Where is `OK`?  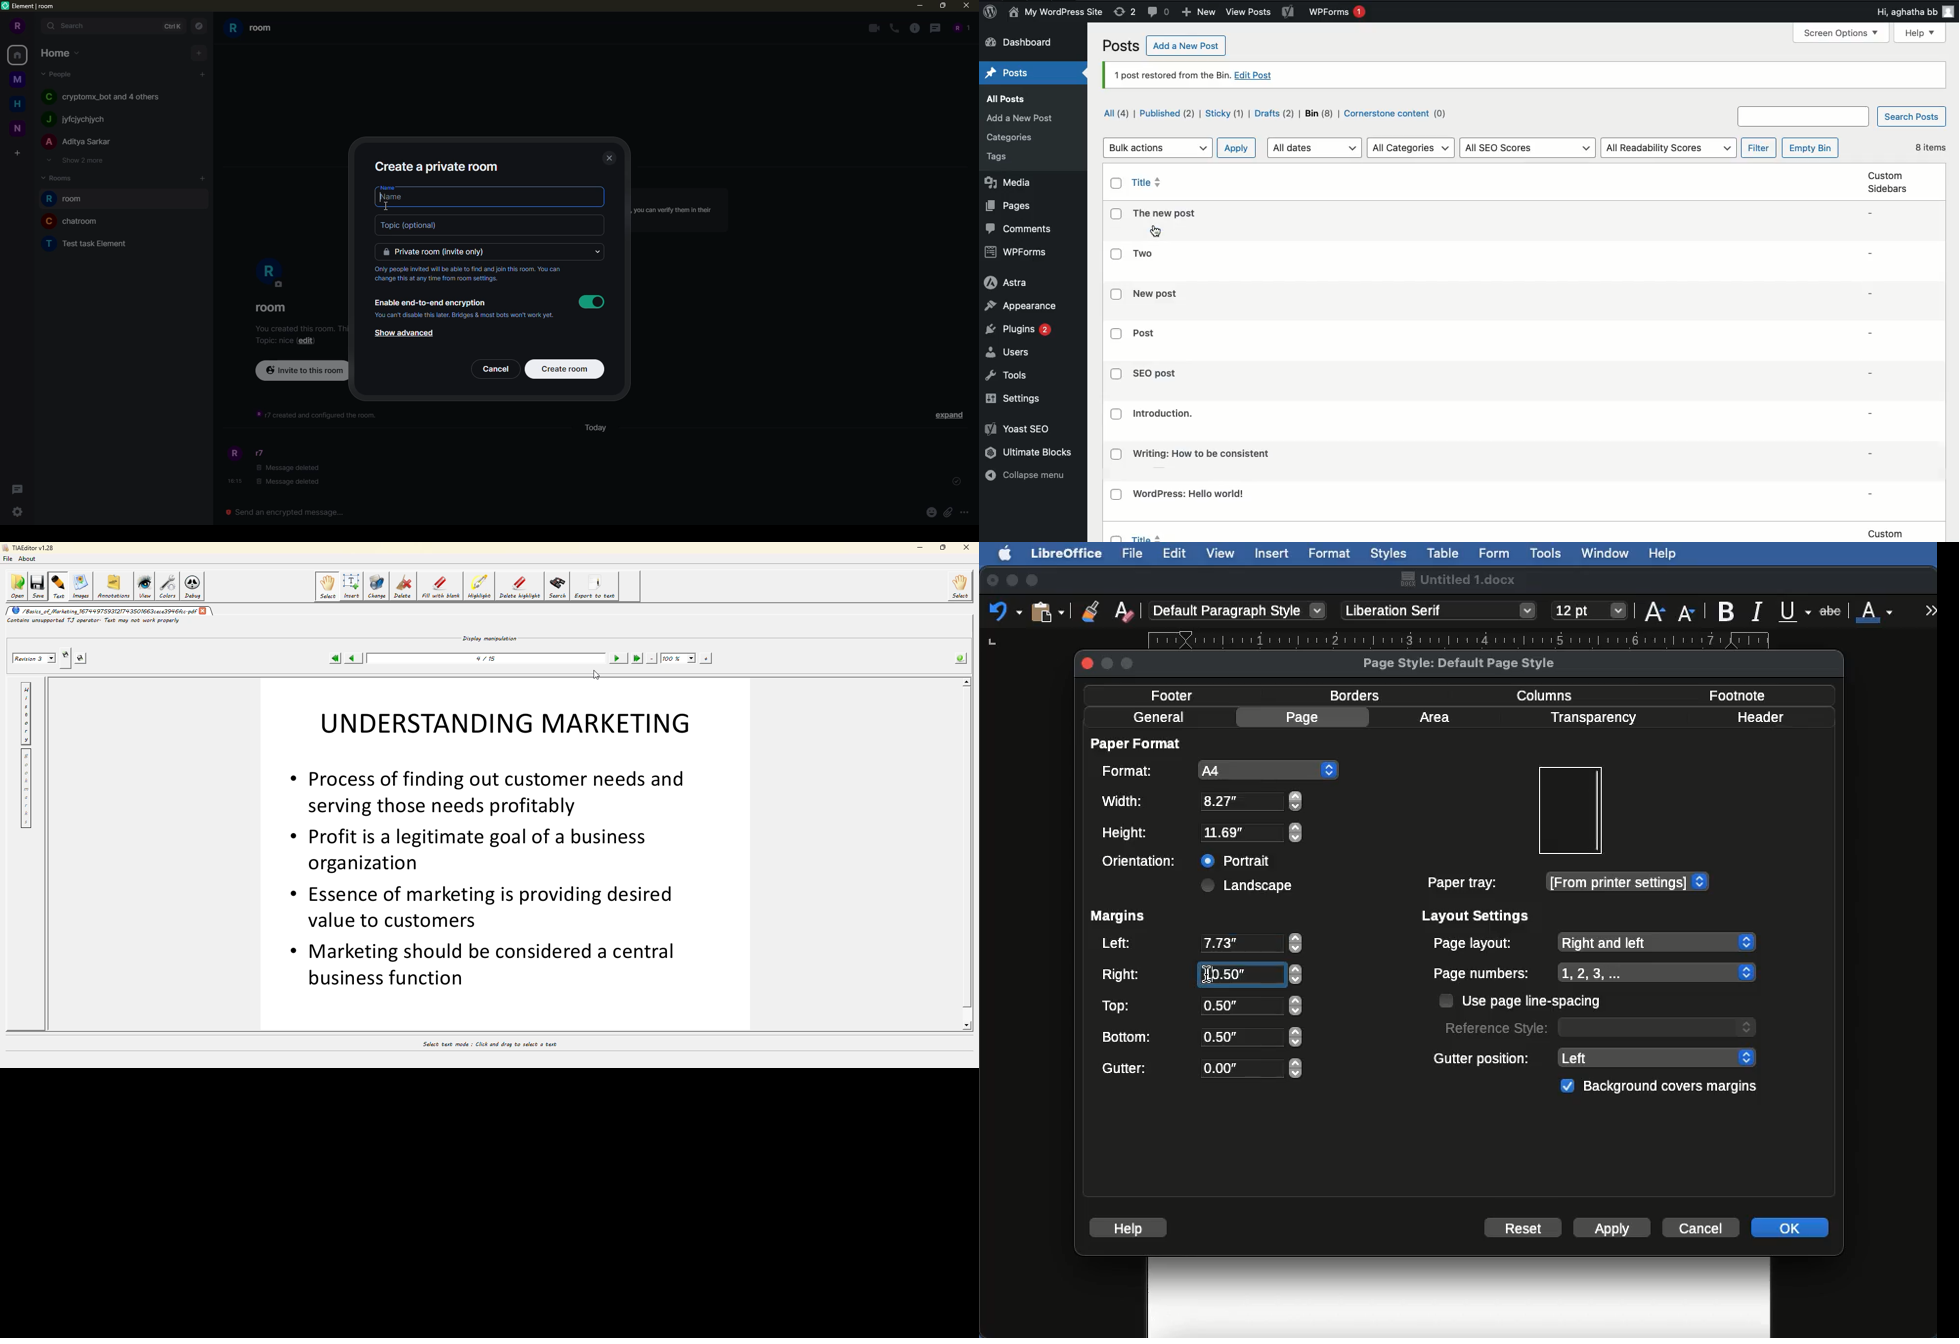 OK is located at coordinates (1790, 1227).